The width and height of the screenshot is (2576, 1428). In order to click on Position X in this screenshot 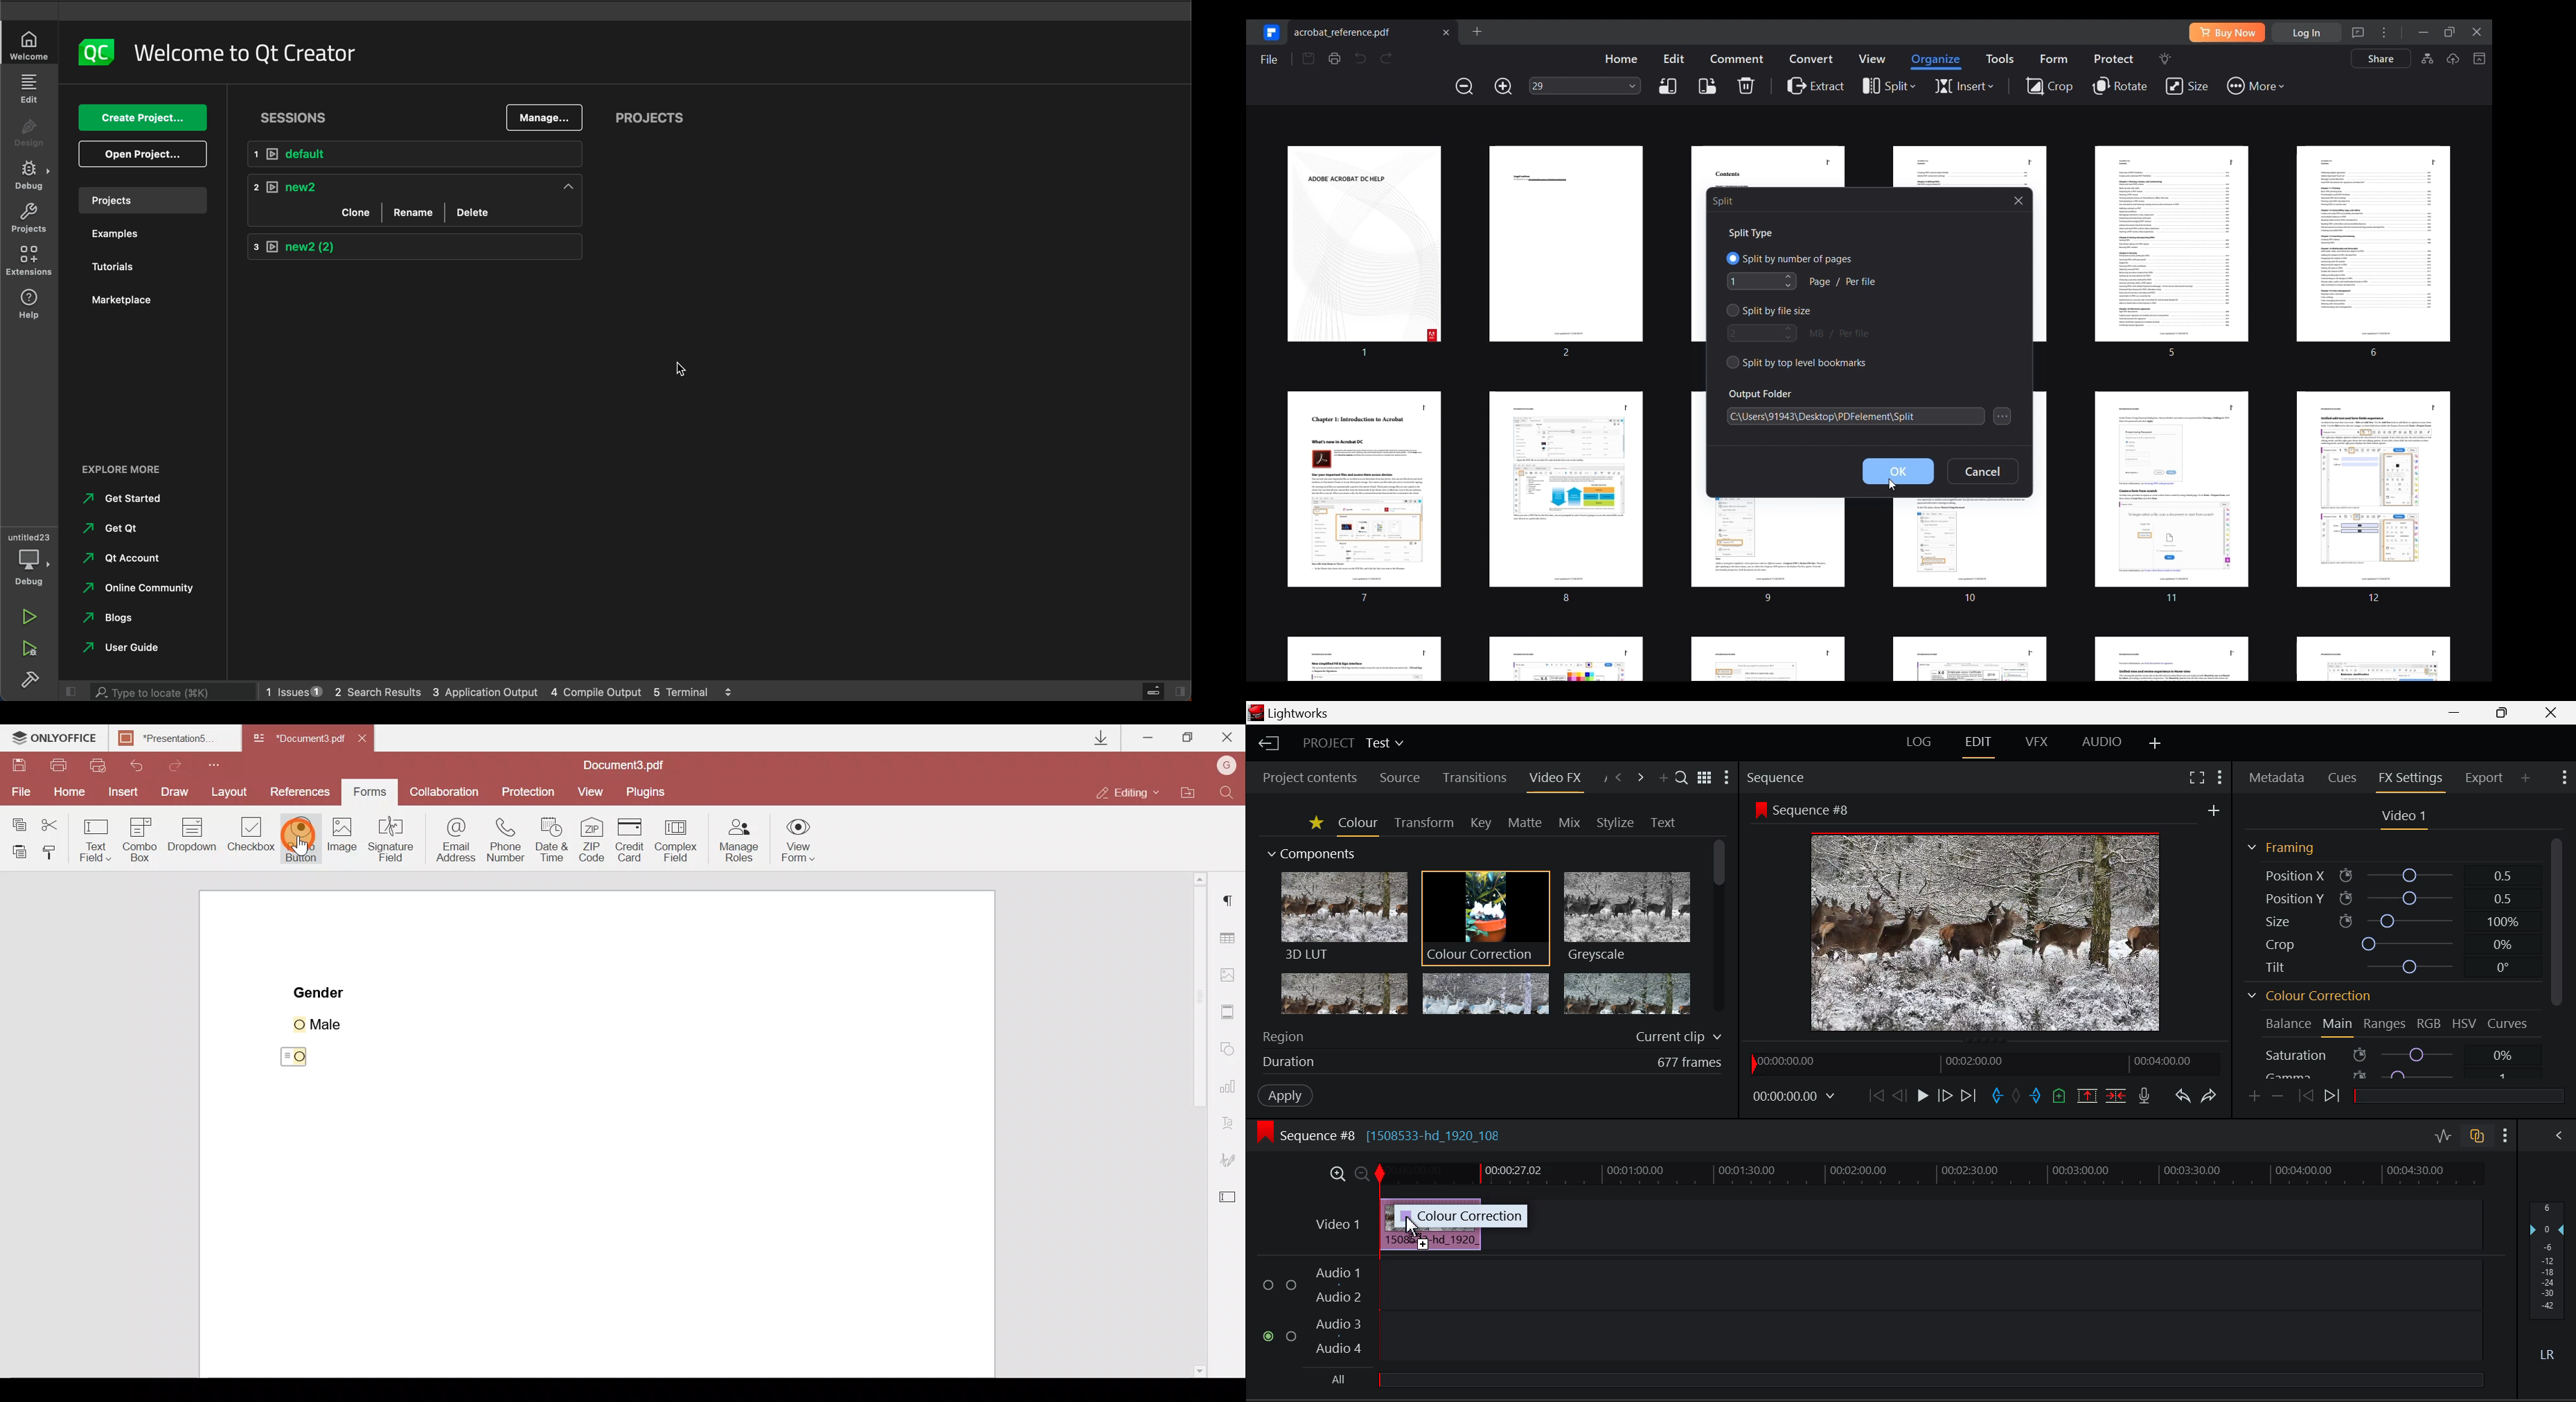, I will do `click(2388, 876)`.